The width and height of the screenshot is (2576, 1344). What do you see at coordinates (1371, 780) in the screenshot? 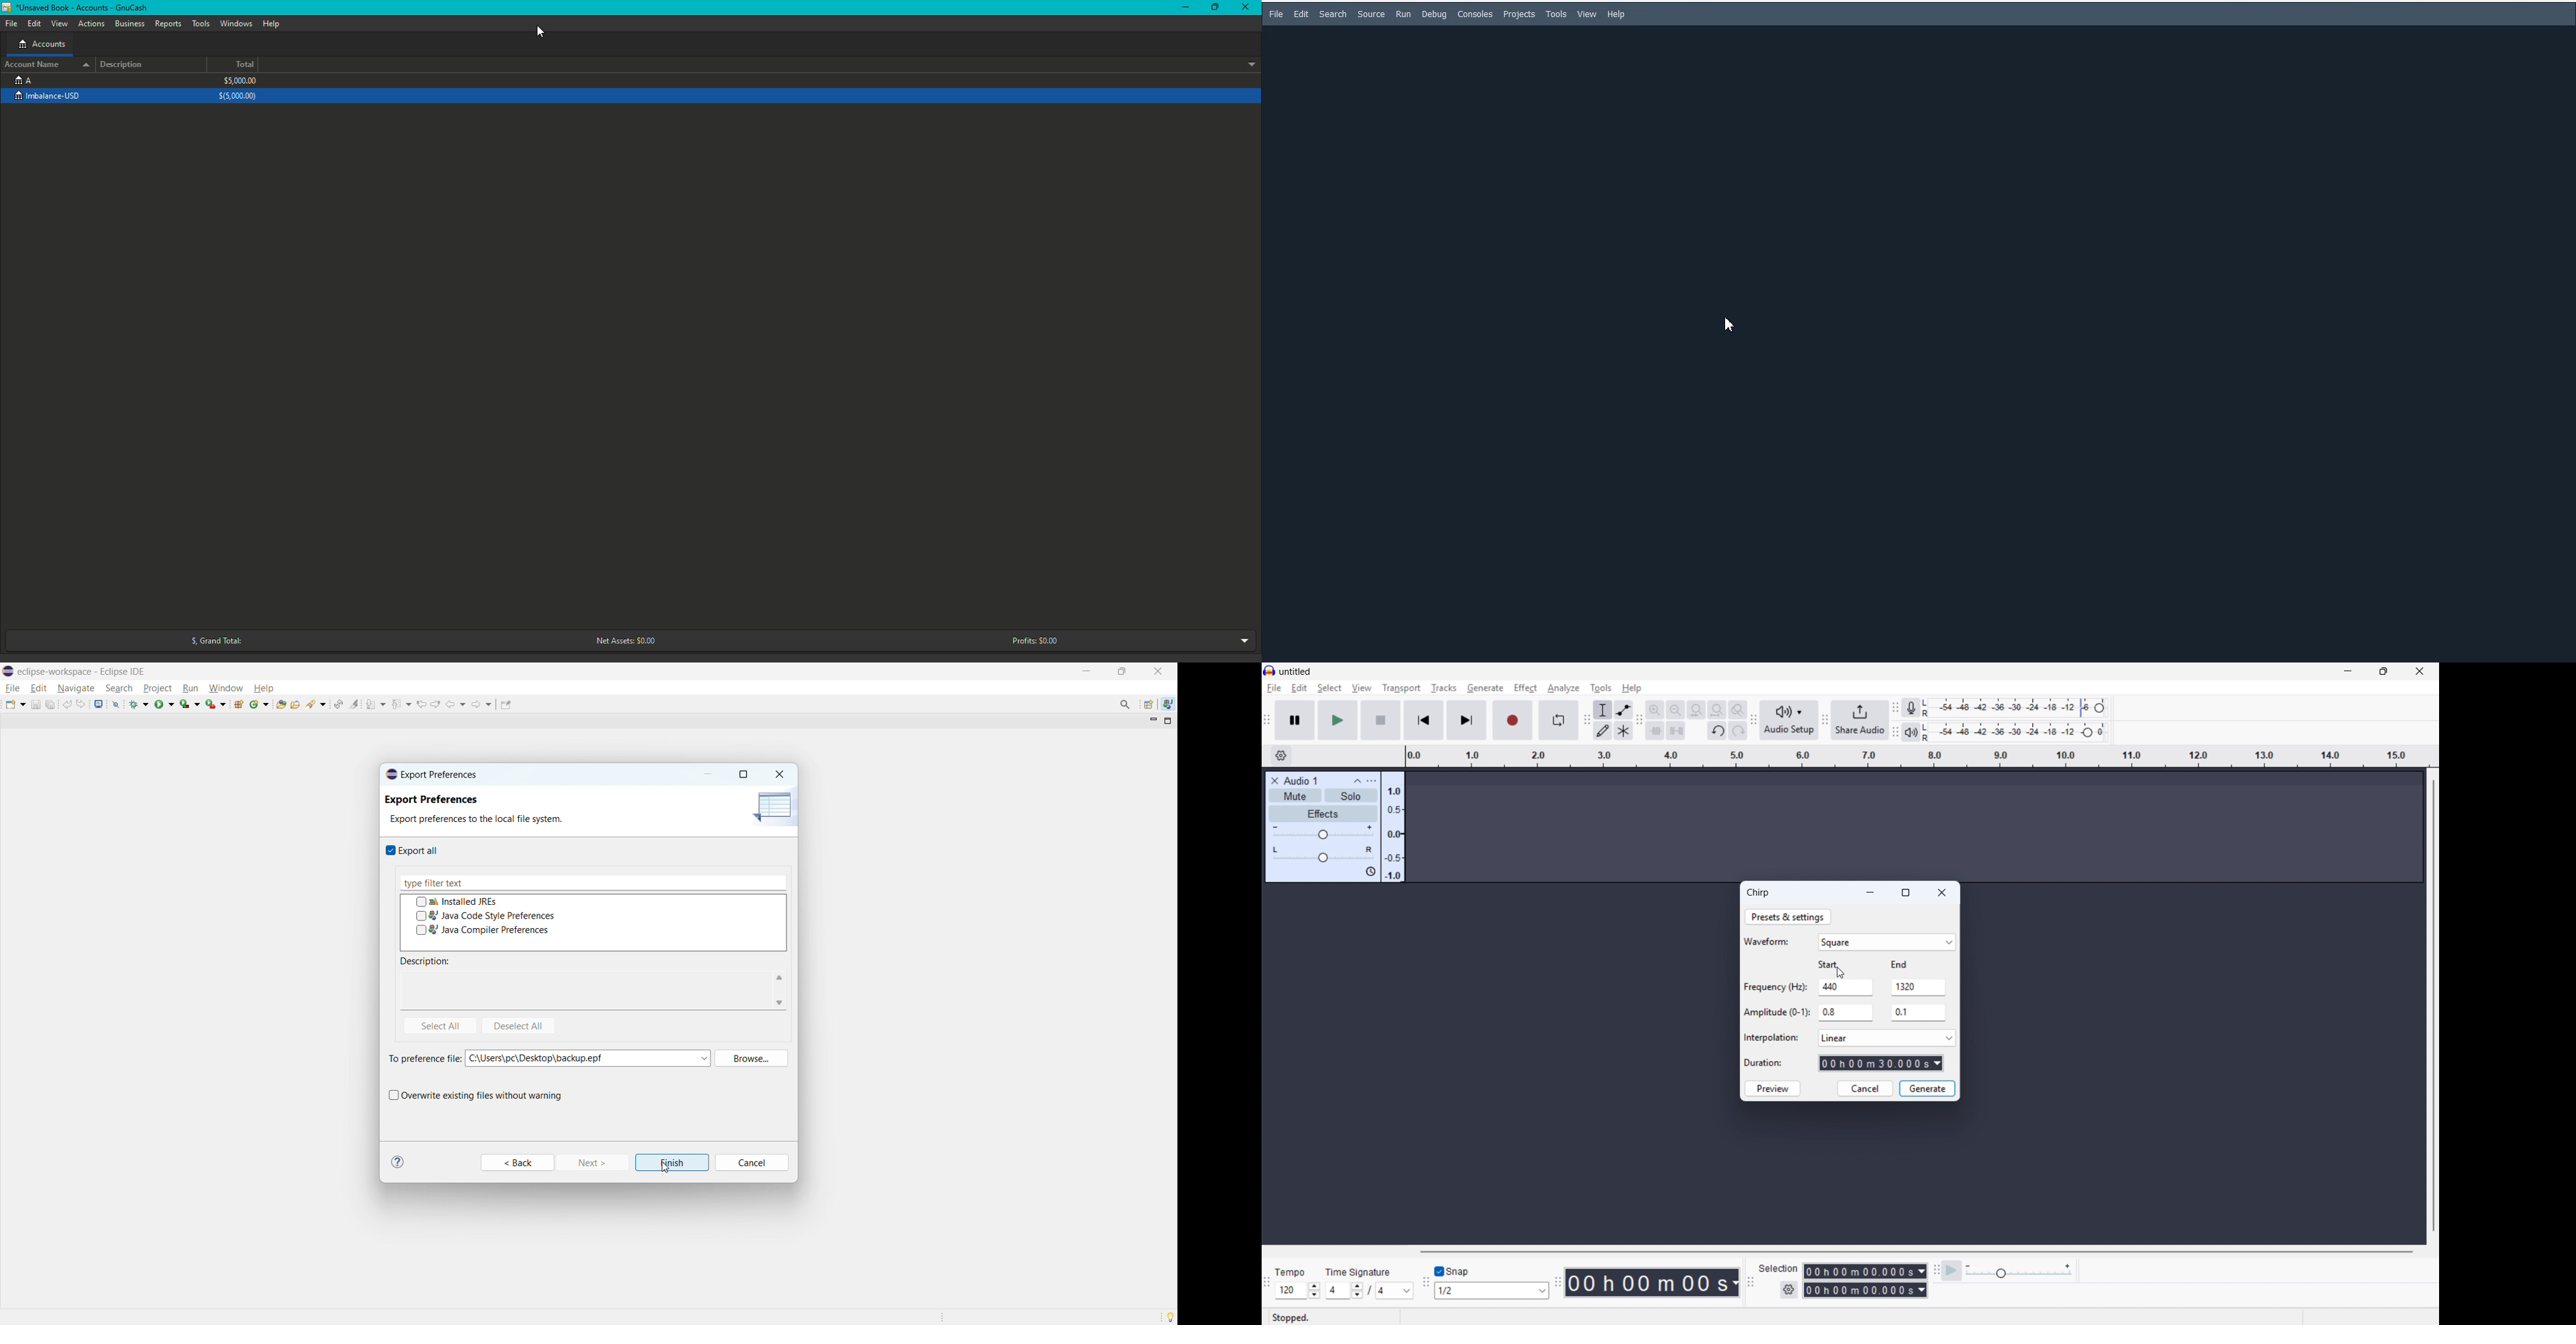
I see `Track control panel menu ` at bounding box center [1371, 780].